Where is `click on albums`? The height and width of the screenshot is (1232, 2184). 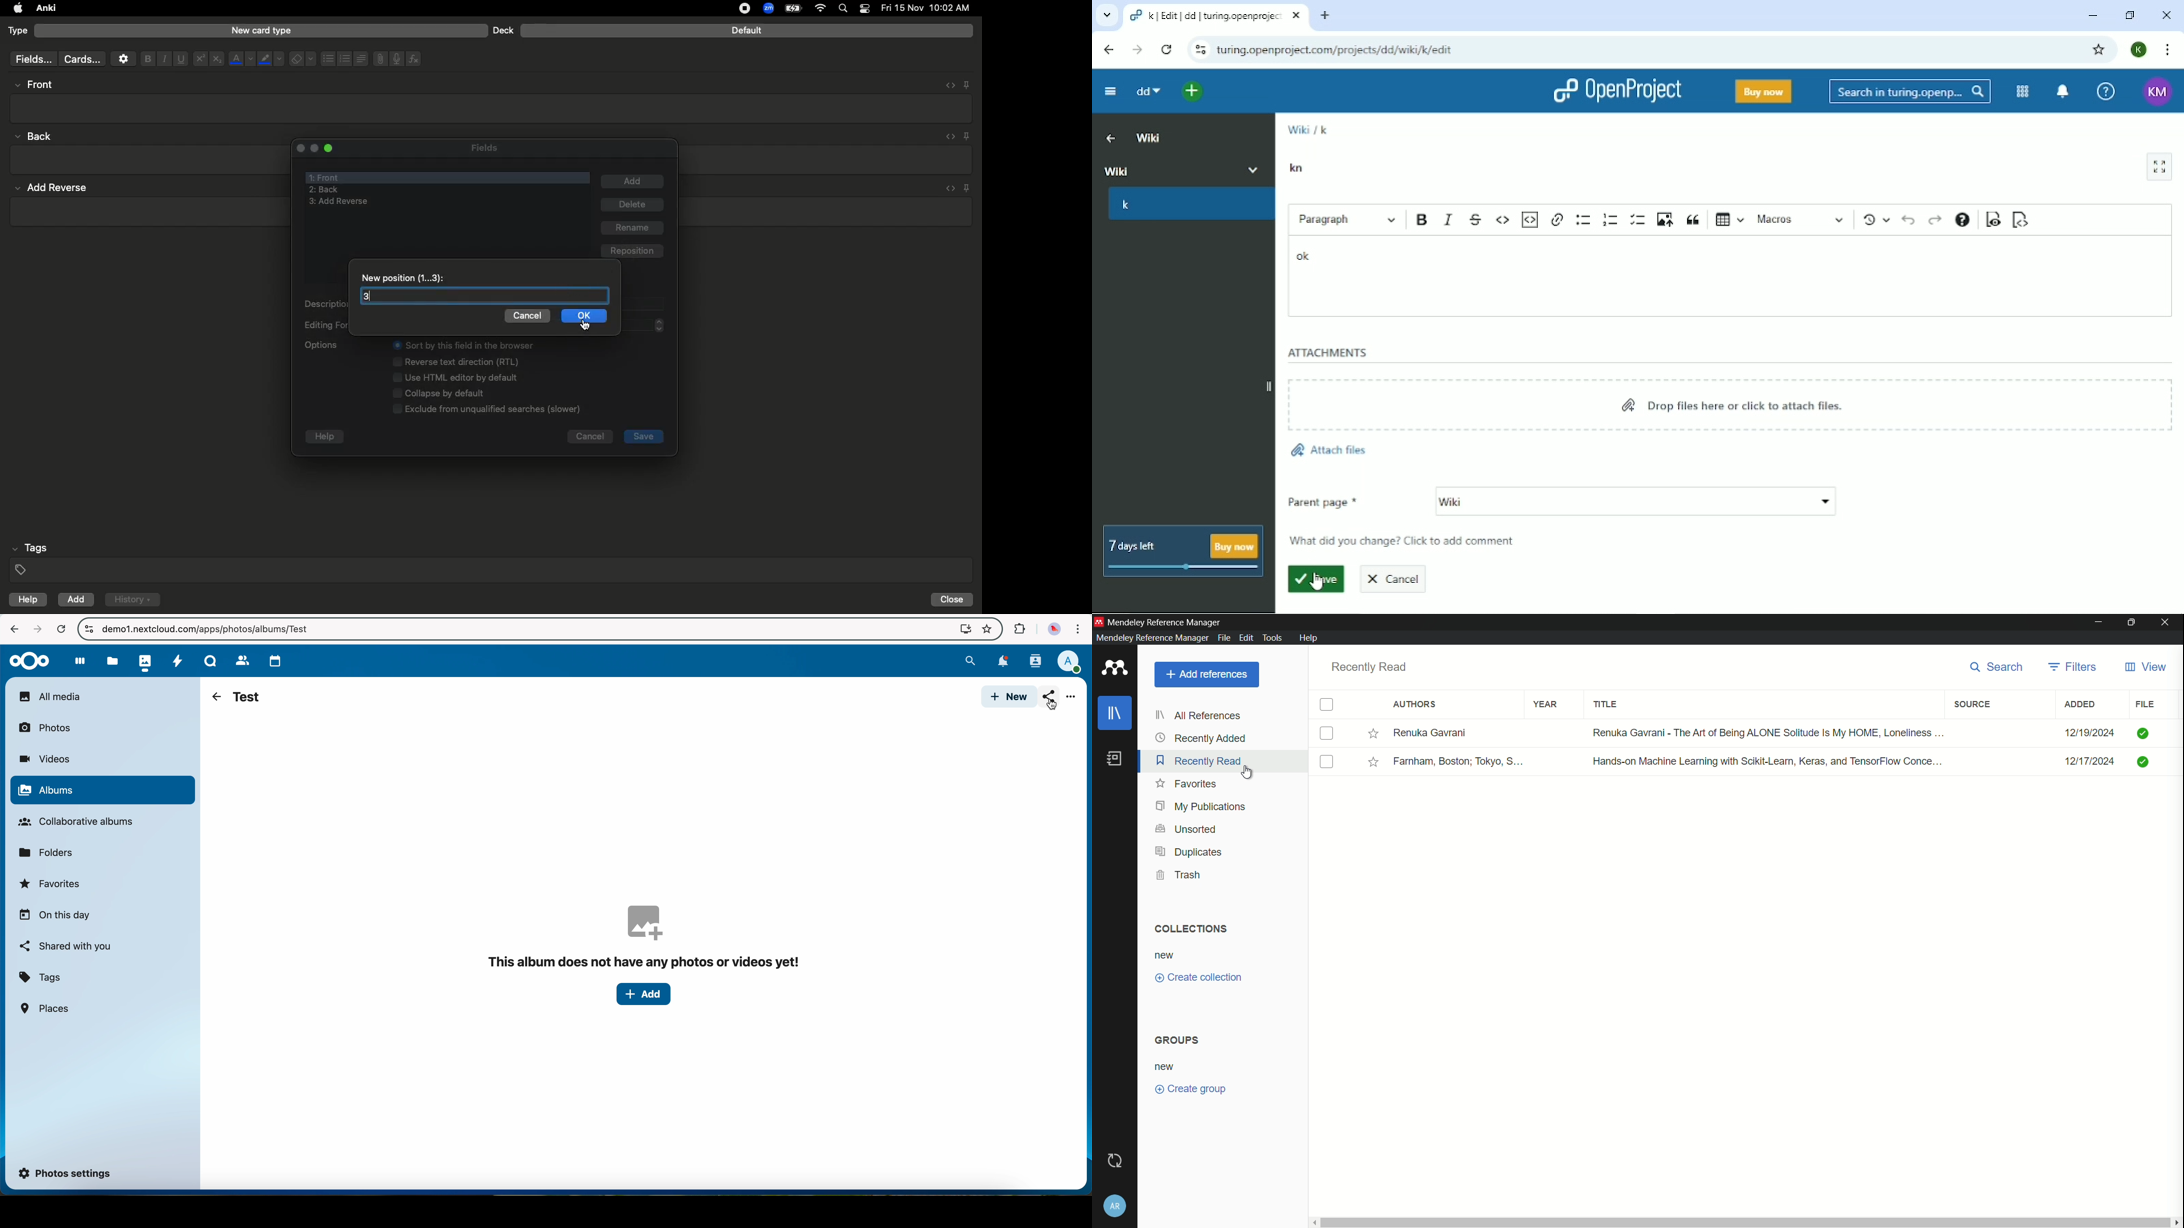 click on albums is located at coordinates (102, 791).